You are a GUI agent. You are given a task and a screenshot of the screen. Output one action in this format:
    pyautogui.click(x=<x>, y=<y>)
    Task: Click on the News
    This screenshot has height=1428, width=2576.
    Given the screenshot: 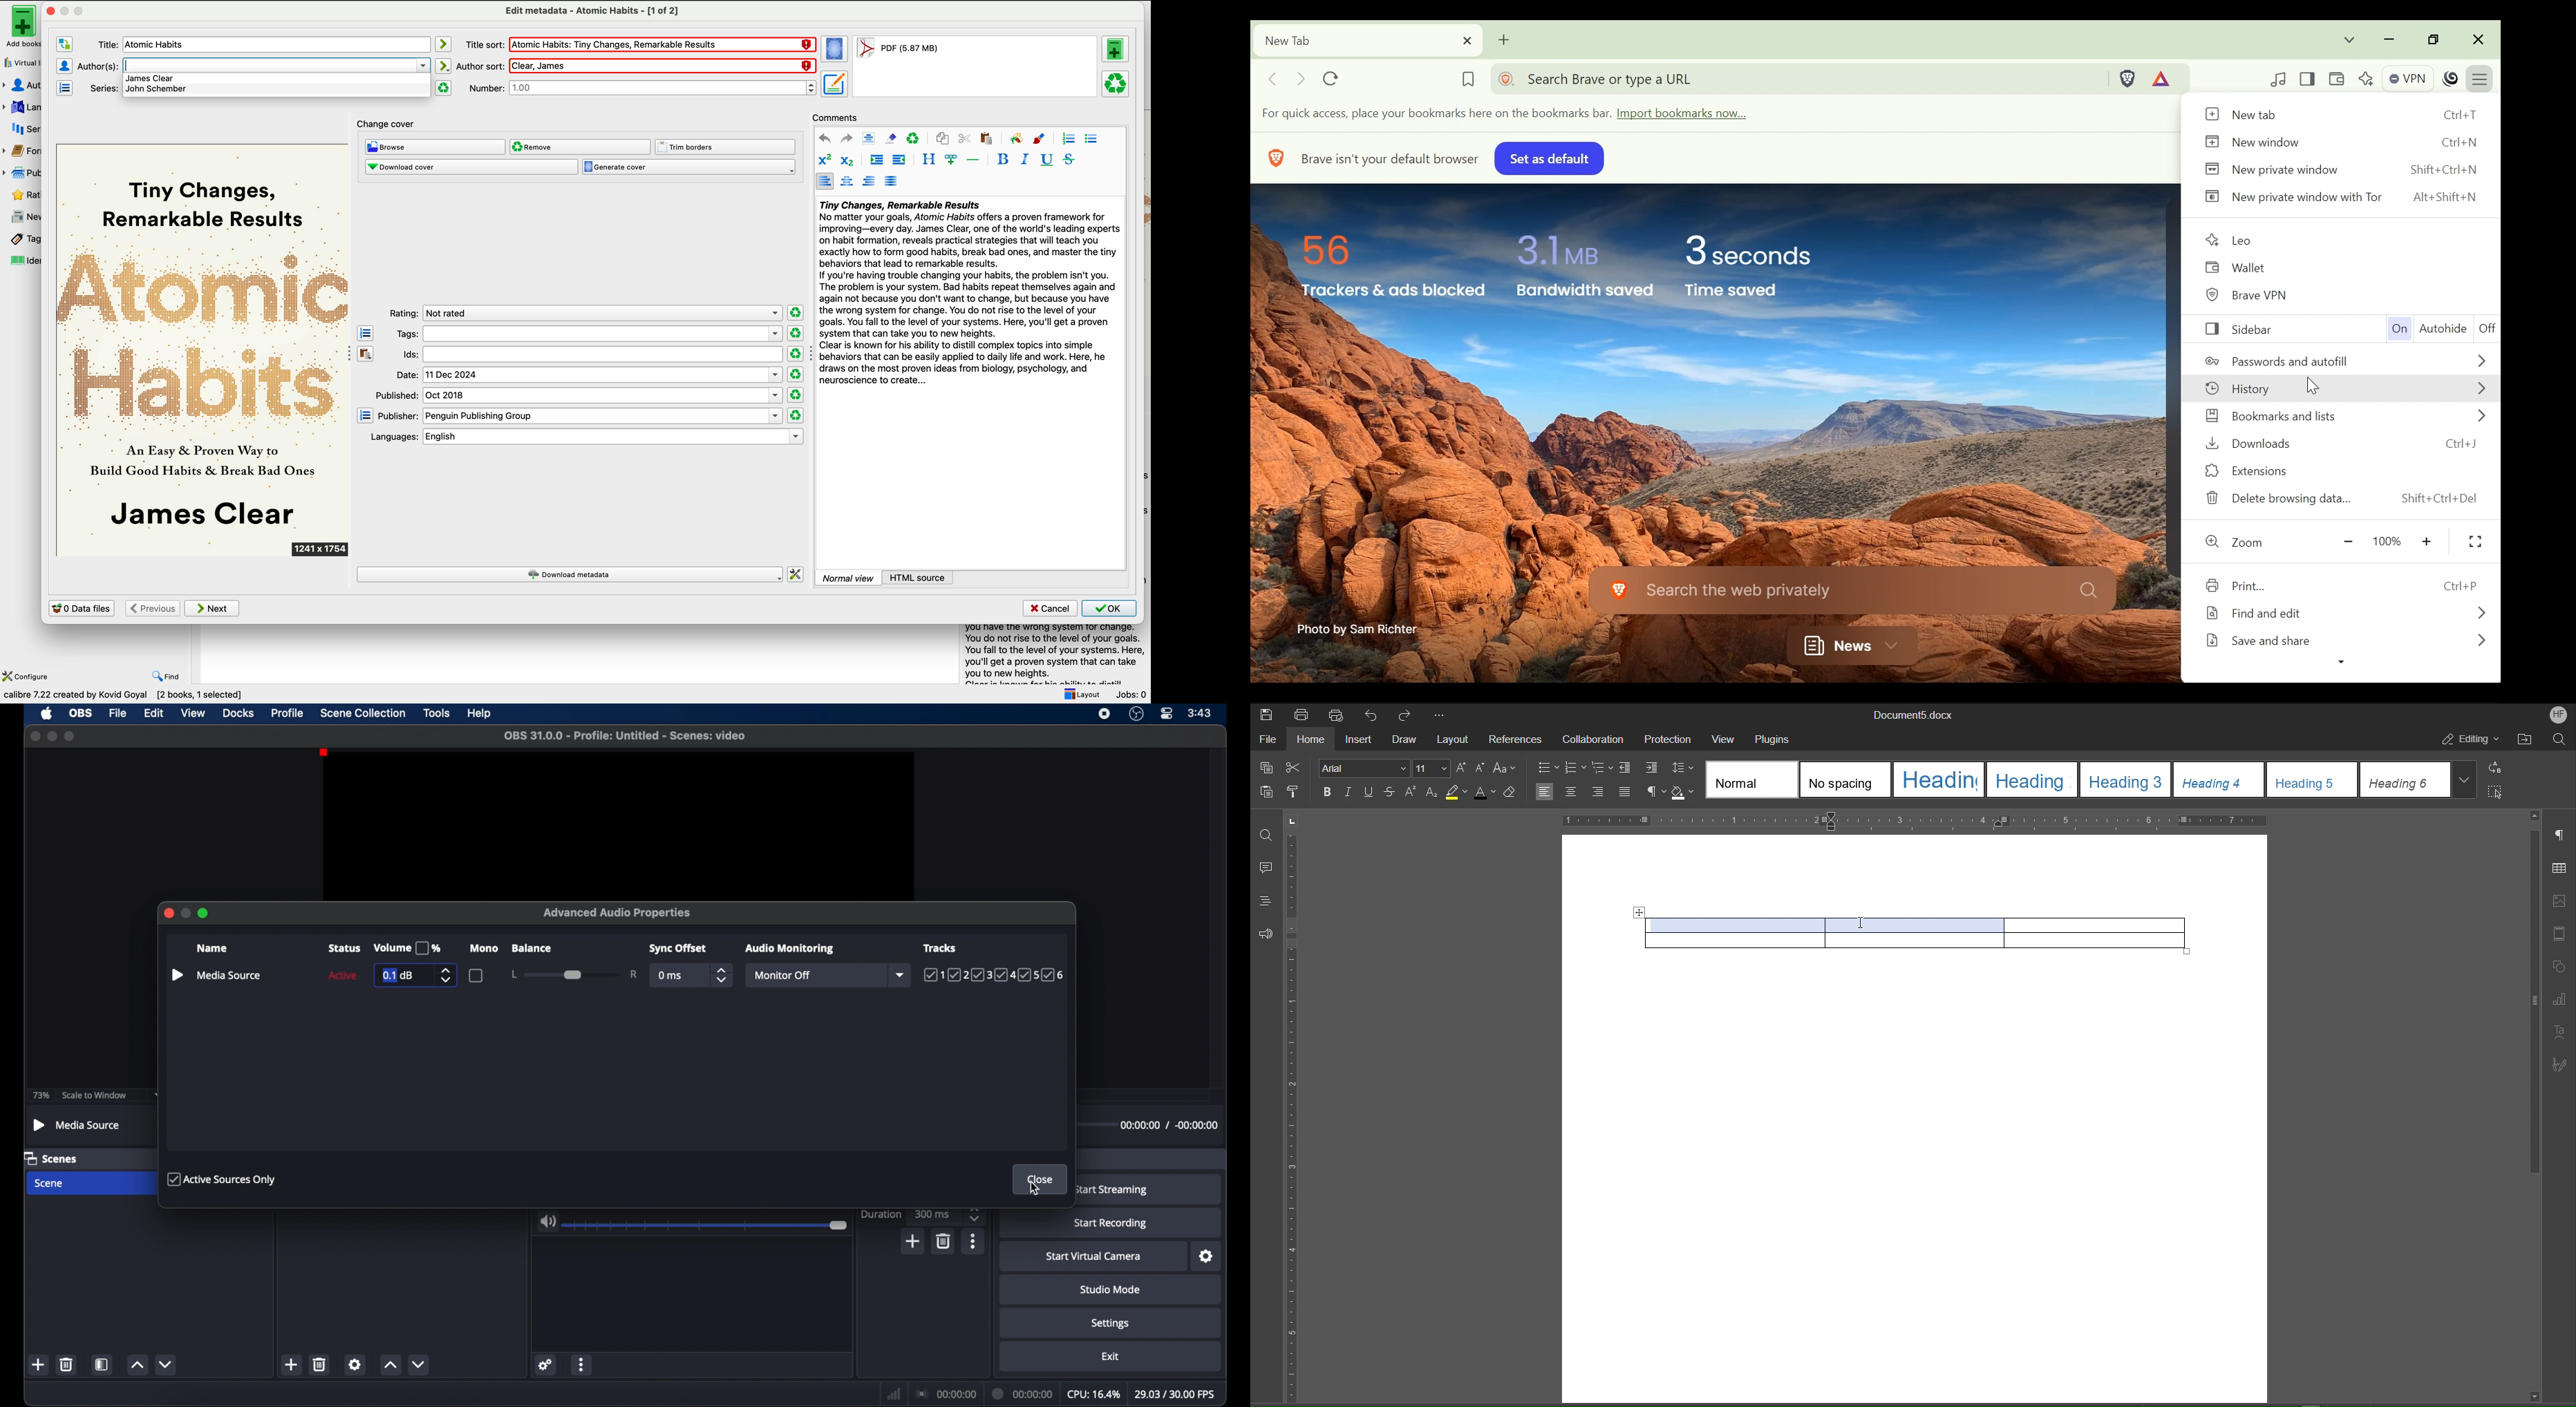 What is the action you would take?
    pyautogui.click(x=1847, y=644)
    